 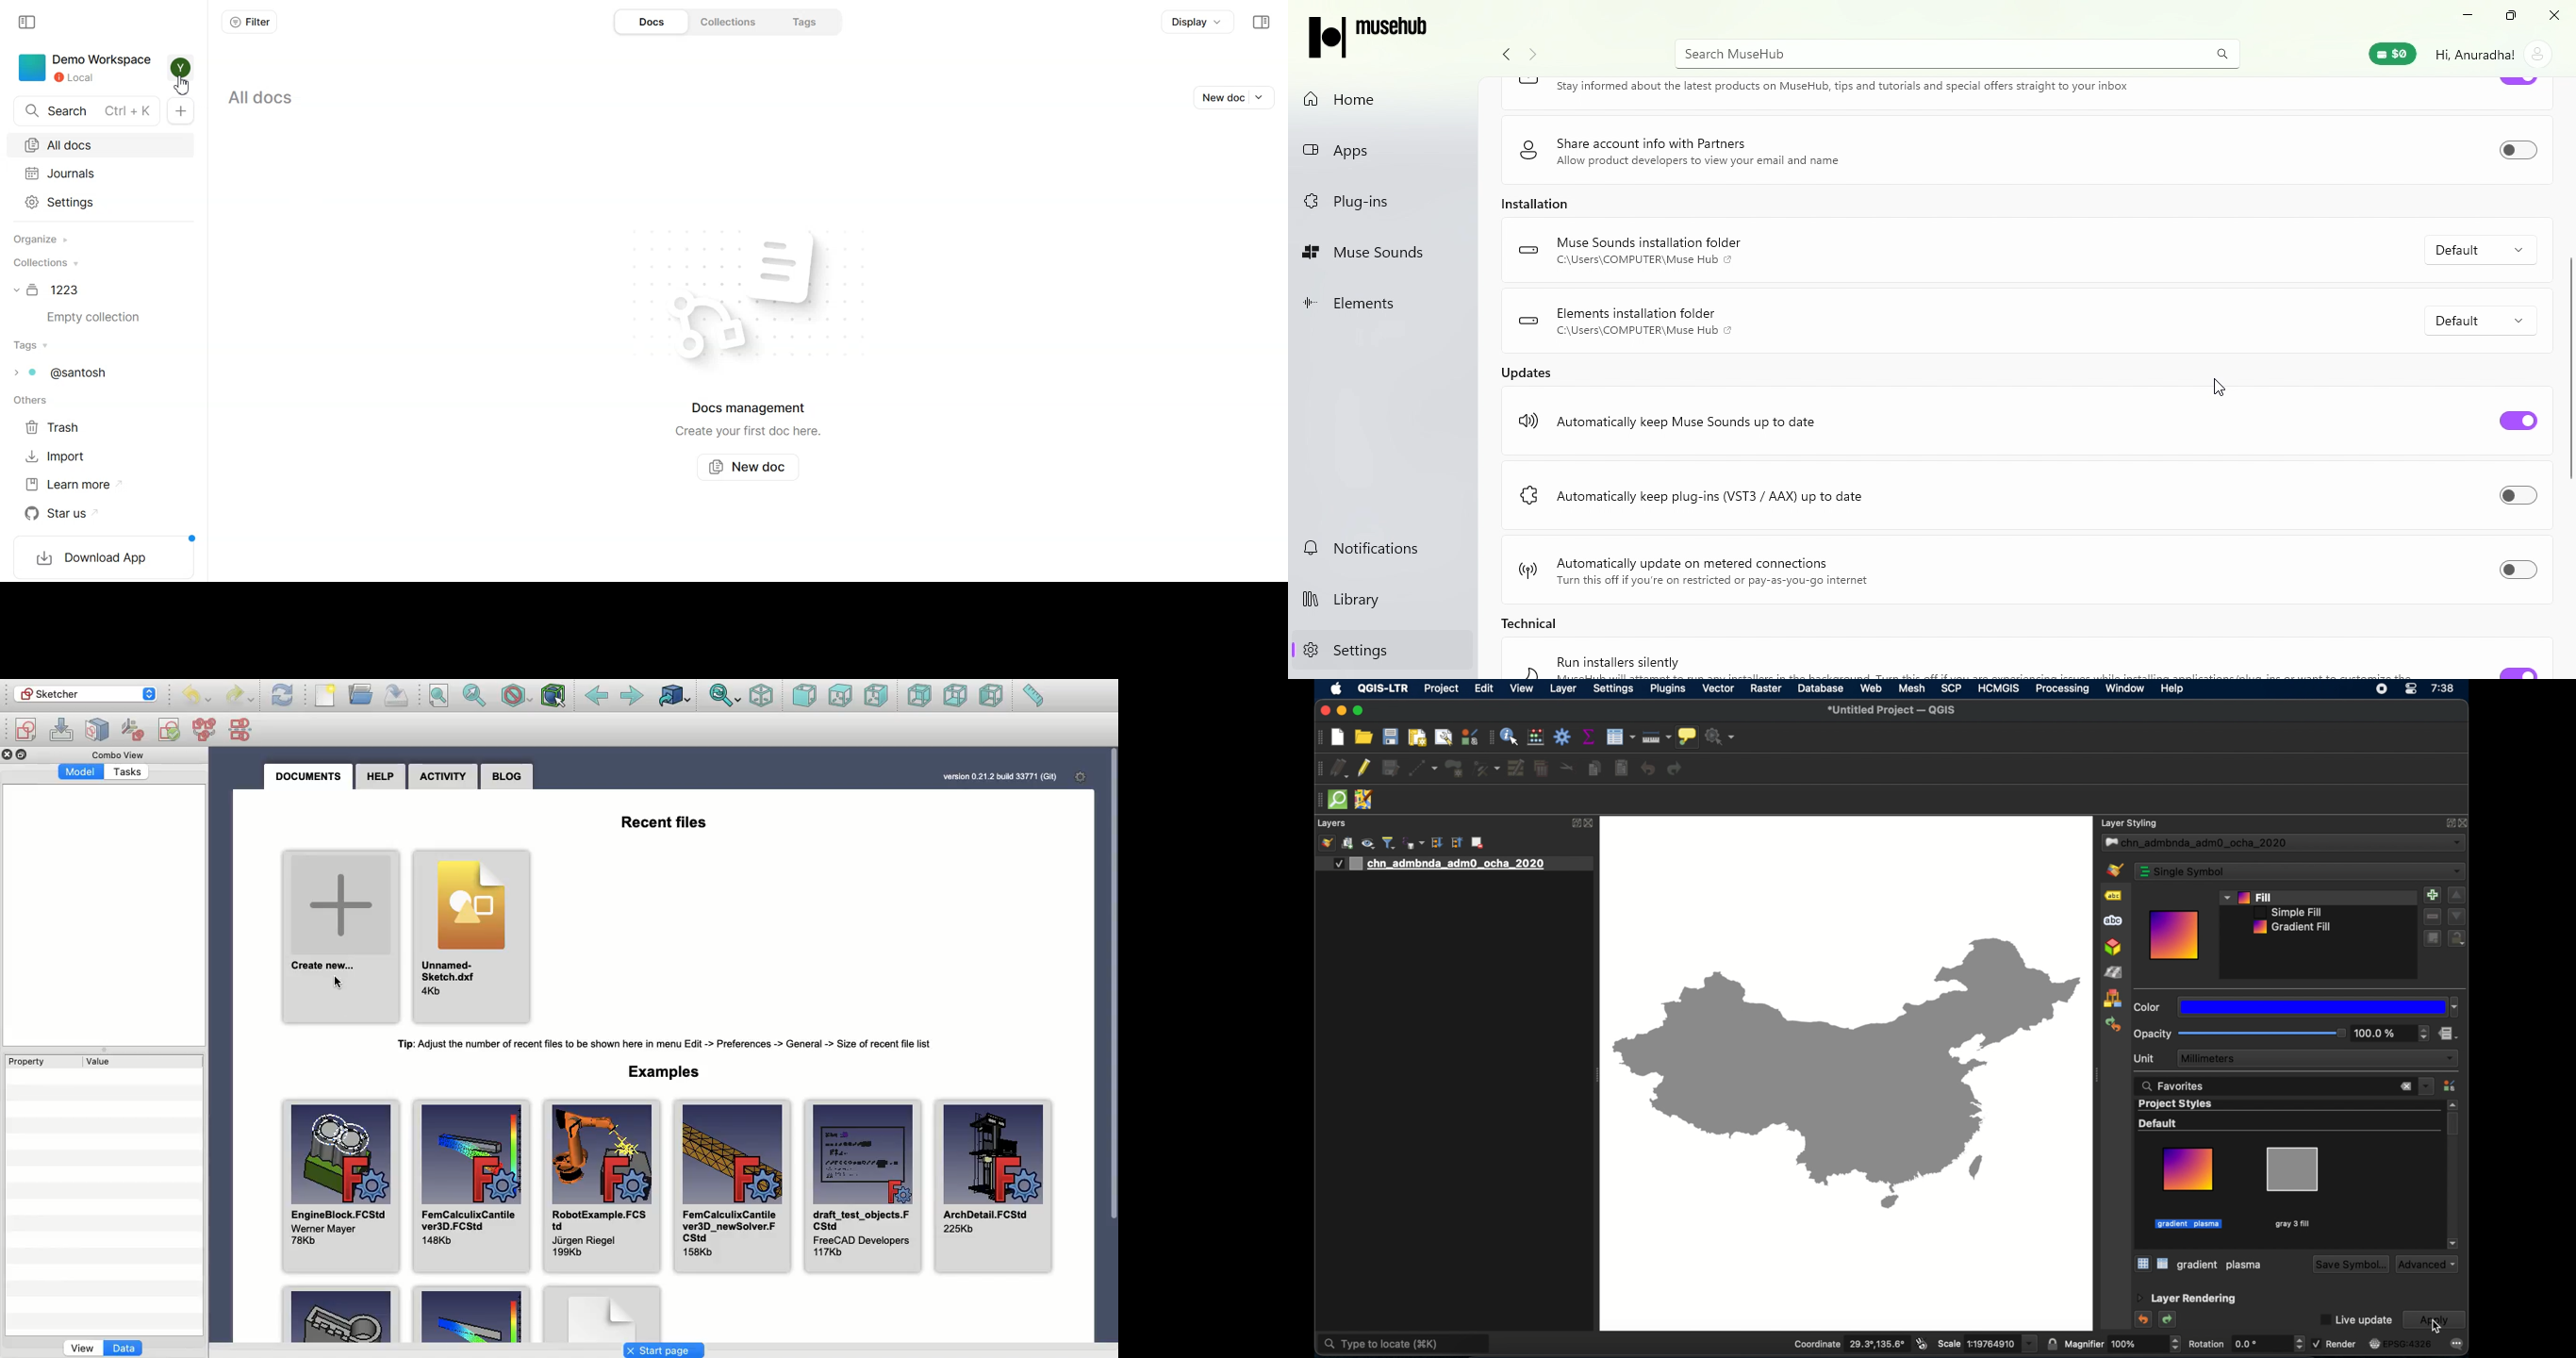 I want to click on Toggle, so click(x=2518, y=569).